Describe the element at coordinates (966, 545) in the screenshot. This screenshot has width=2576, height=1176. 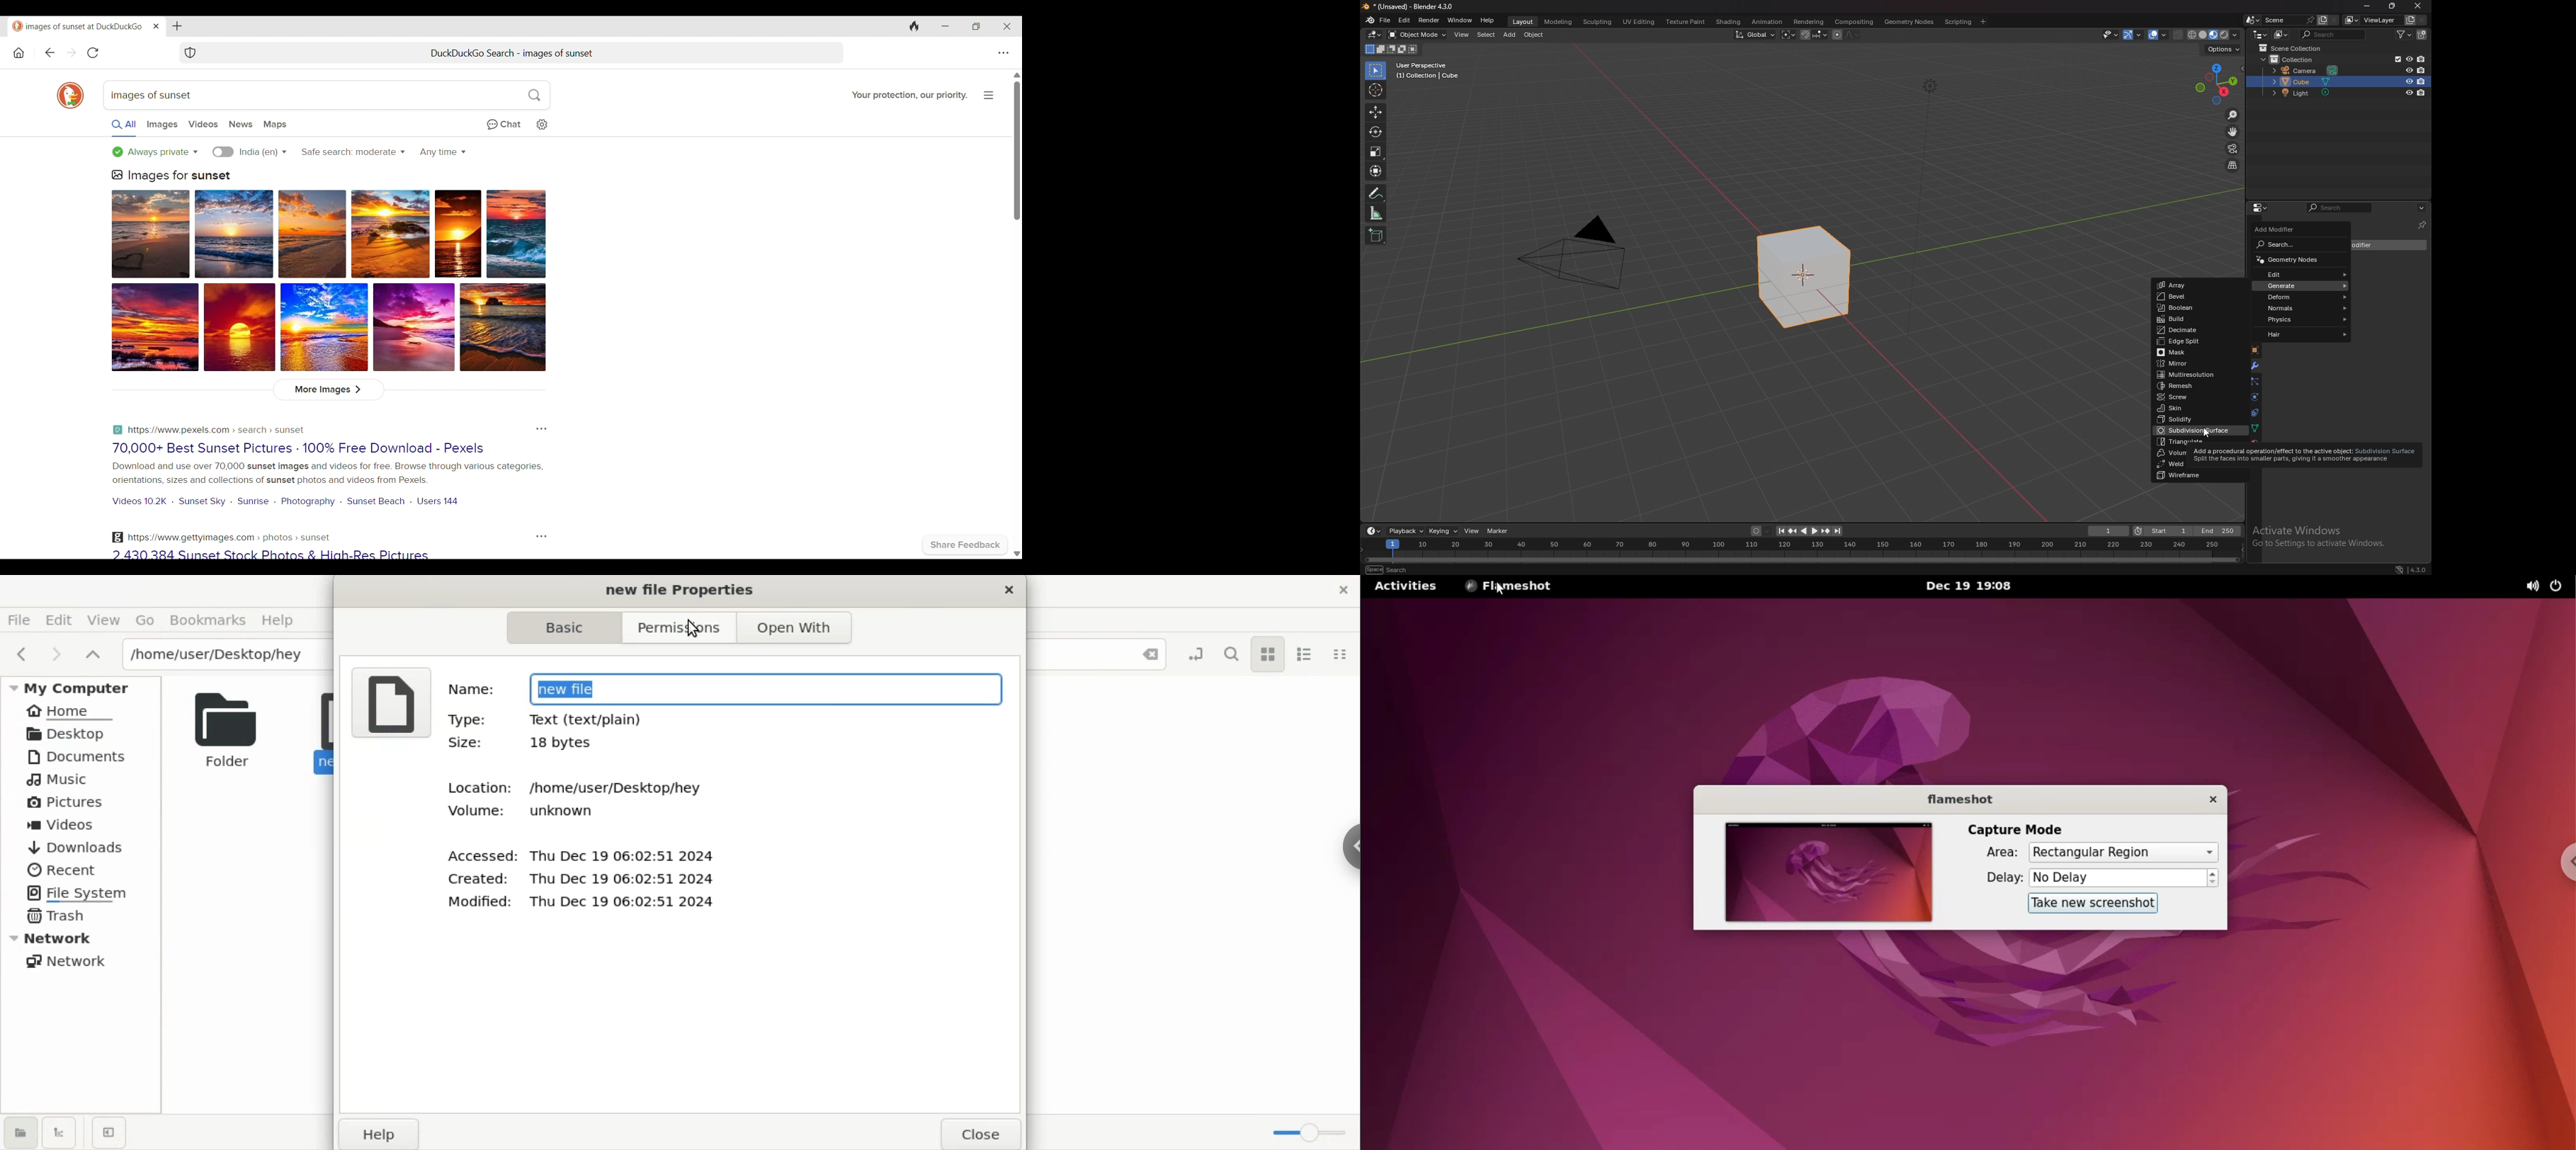
I see `Share feedback` at that location.